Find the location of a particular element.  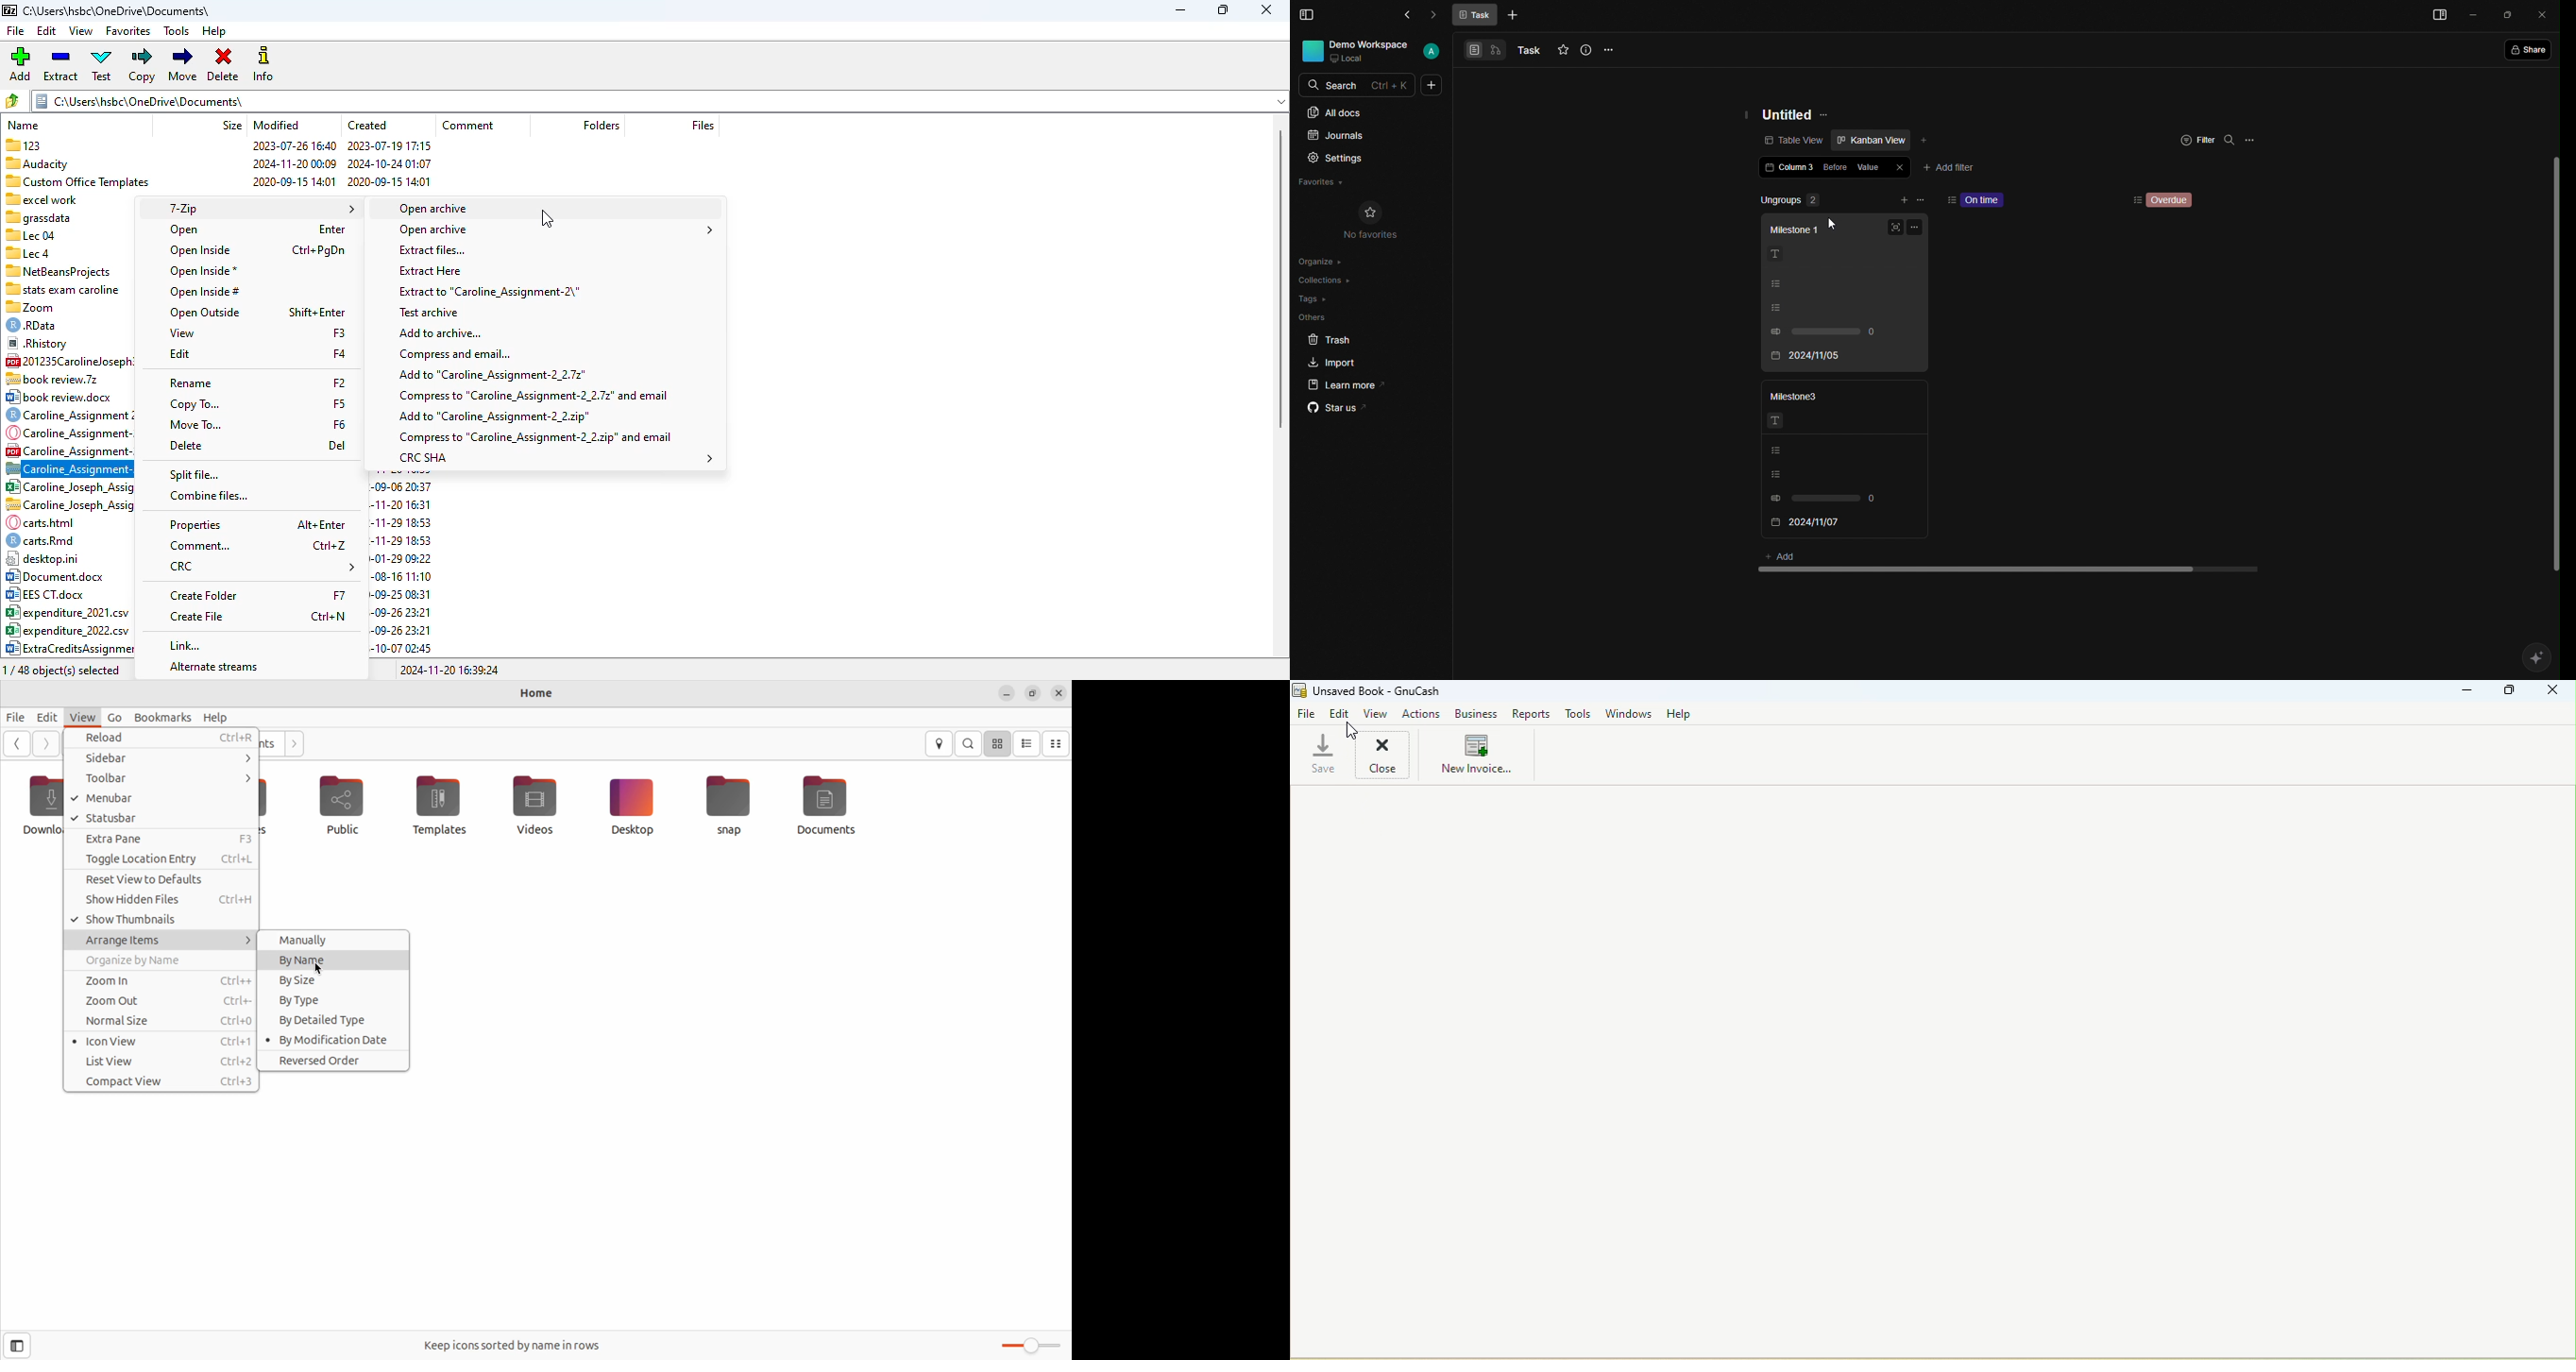

cursor is located at coordinates (319, 967).